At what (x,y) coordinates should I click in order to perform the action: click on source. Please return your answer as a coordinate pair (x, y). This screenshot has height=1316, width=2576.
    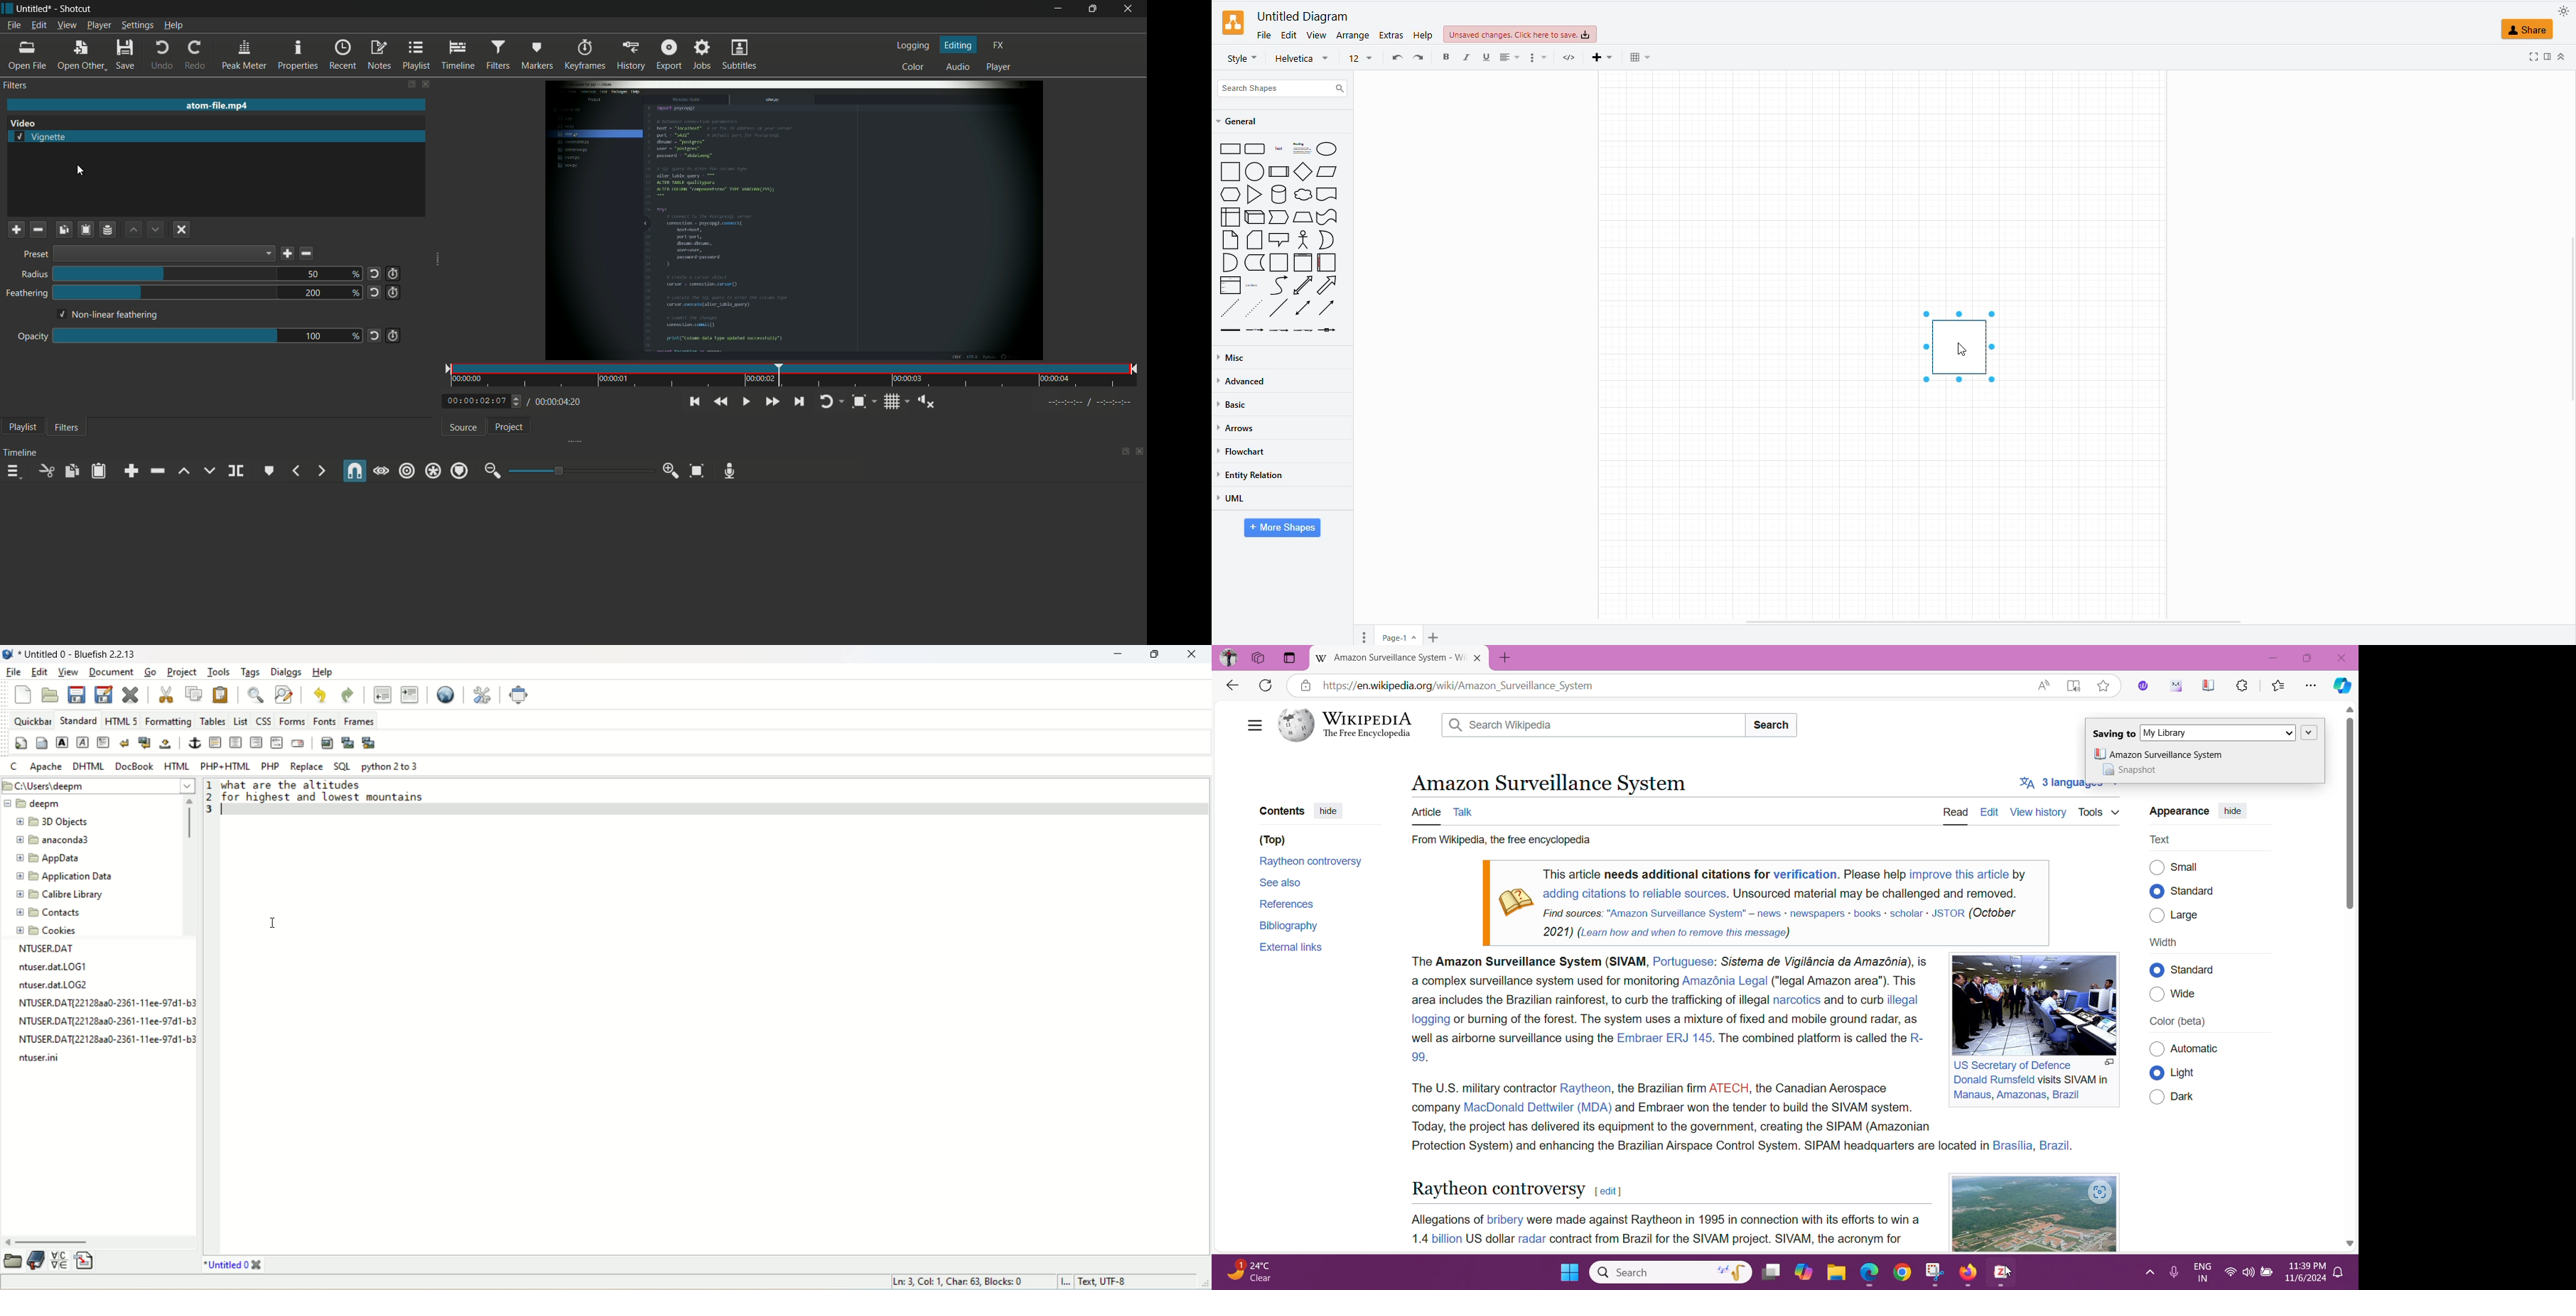
    Looking at the image, I should click on (465, 428).